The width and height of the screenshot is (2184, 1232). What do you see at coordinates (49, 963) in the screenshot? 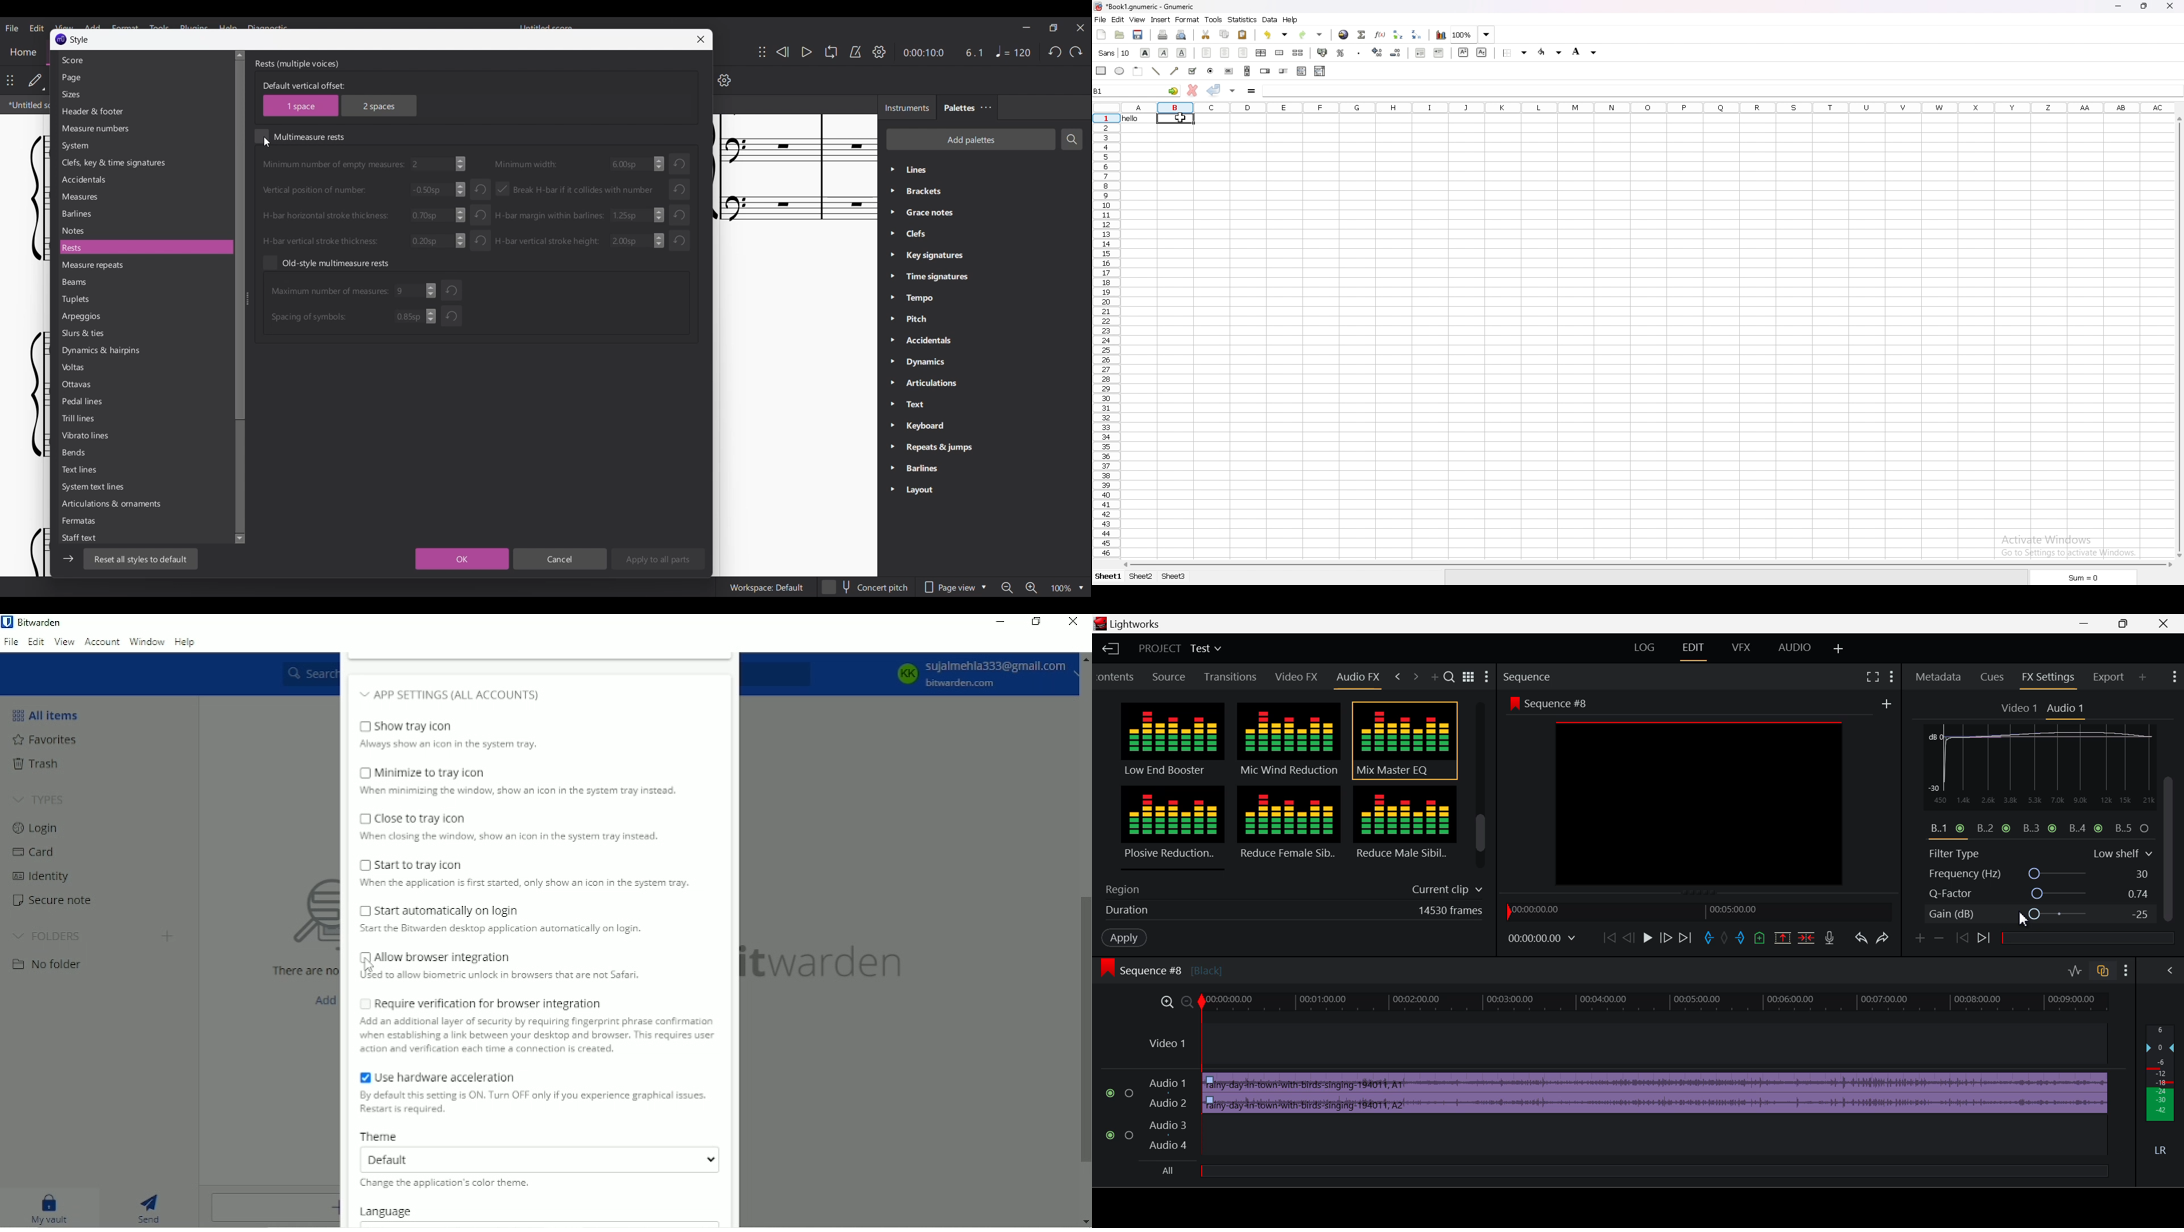
I see `No folder` at bounding box center [49, 963].